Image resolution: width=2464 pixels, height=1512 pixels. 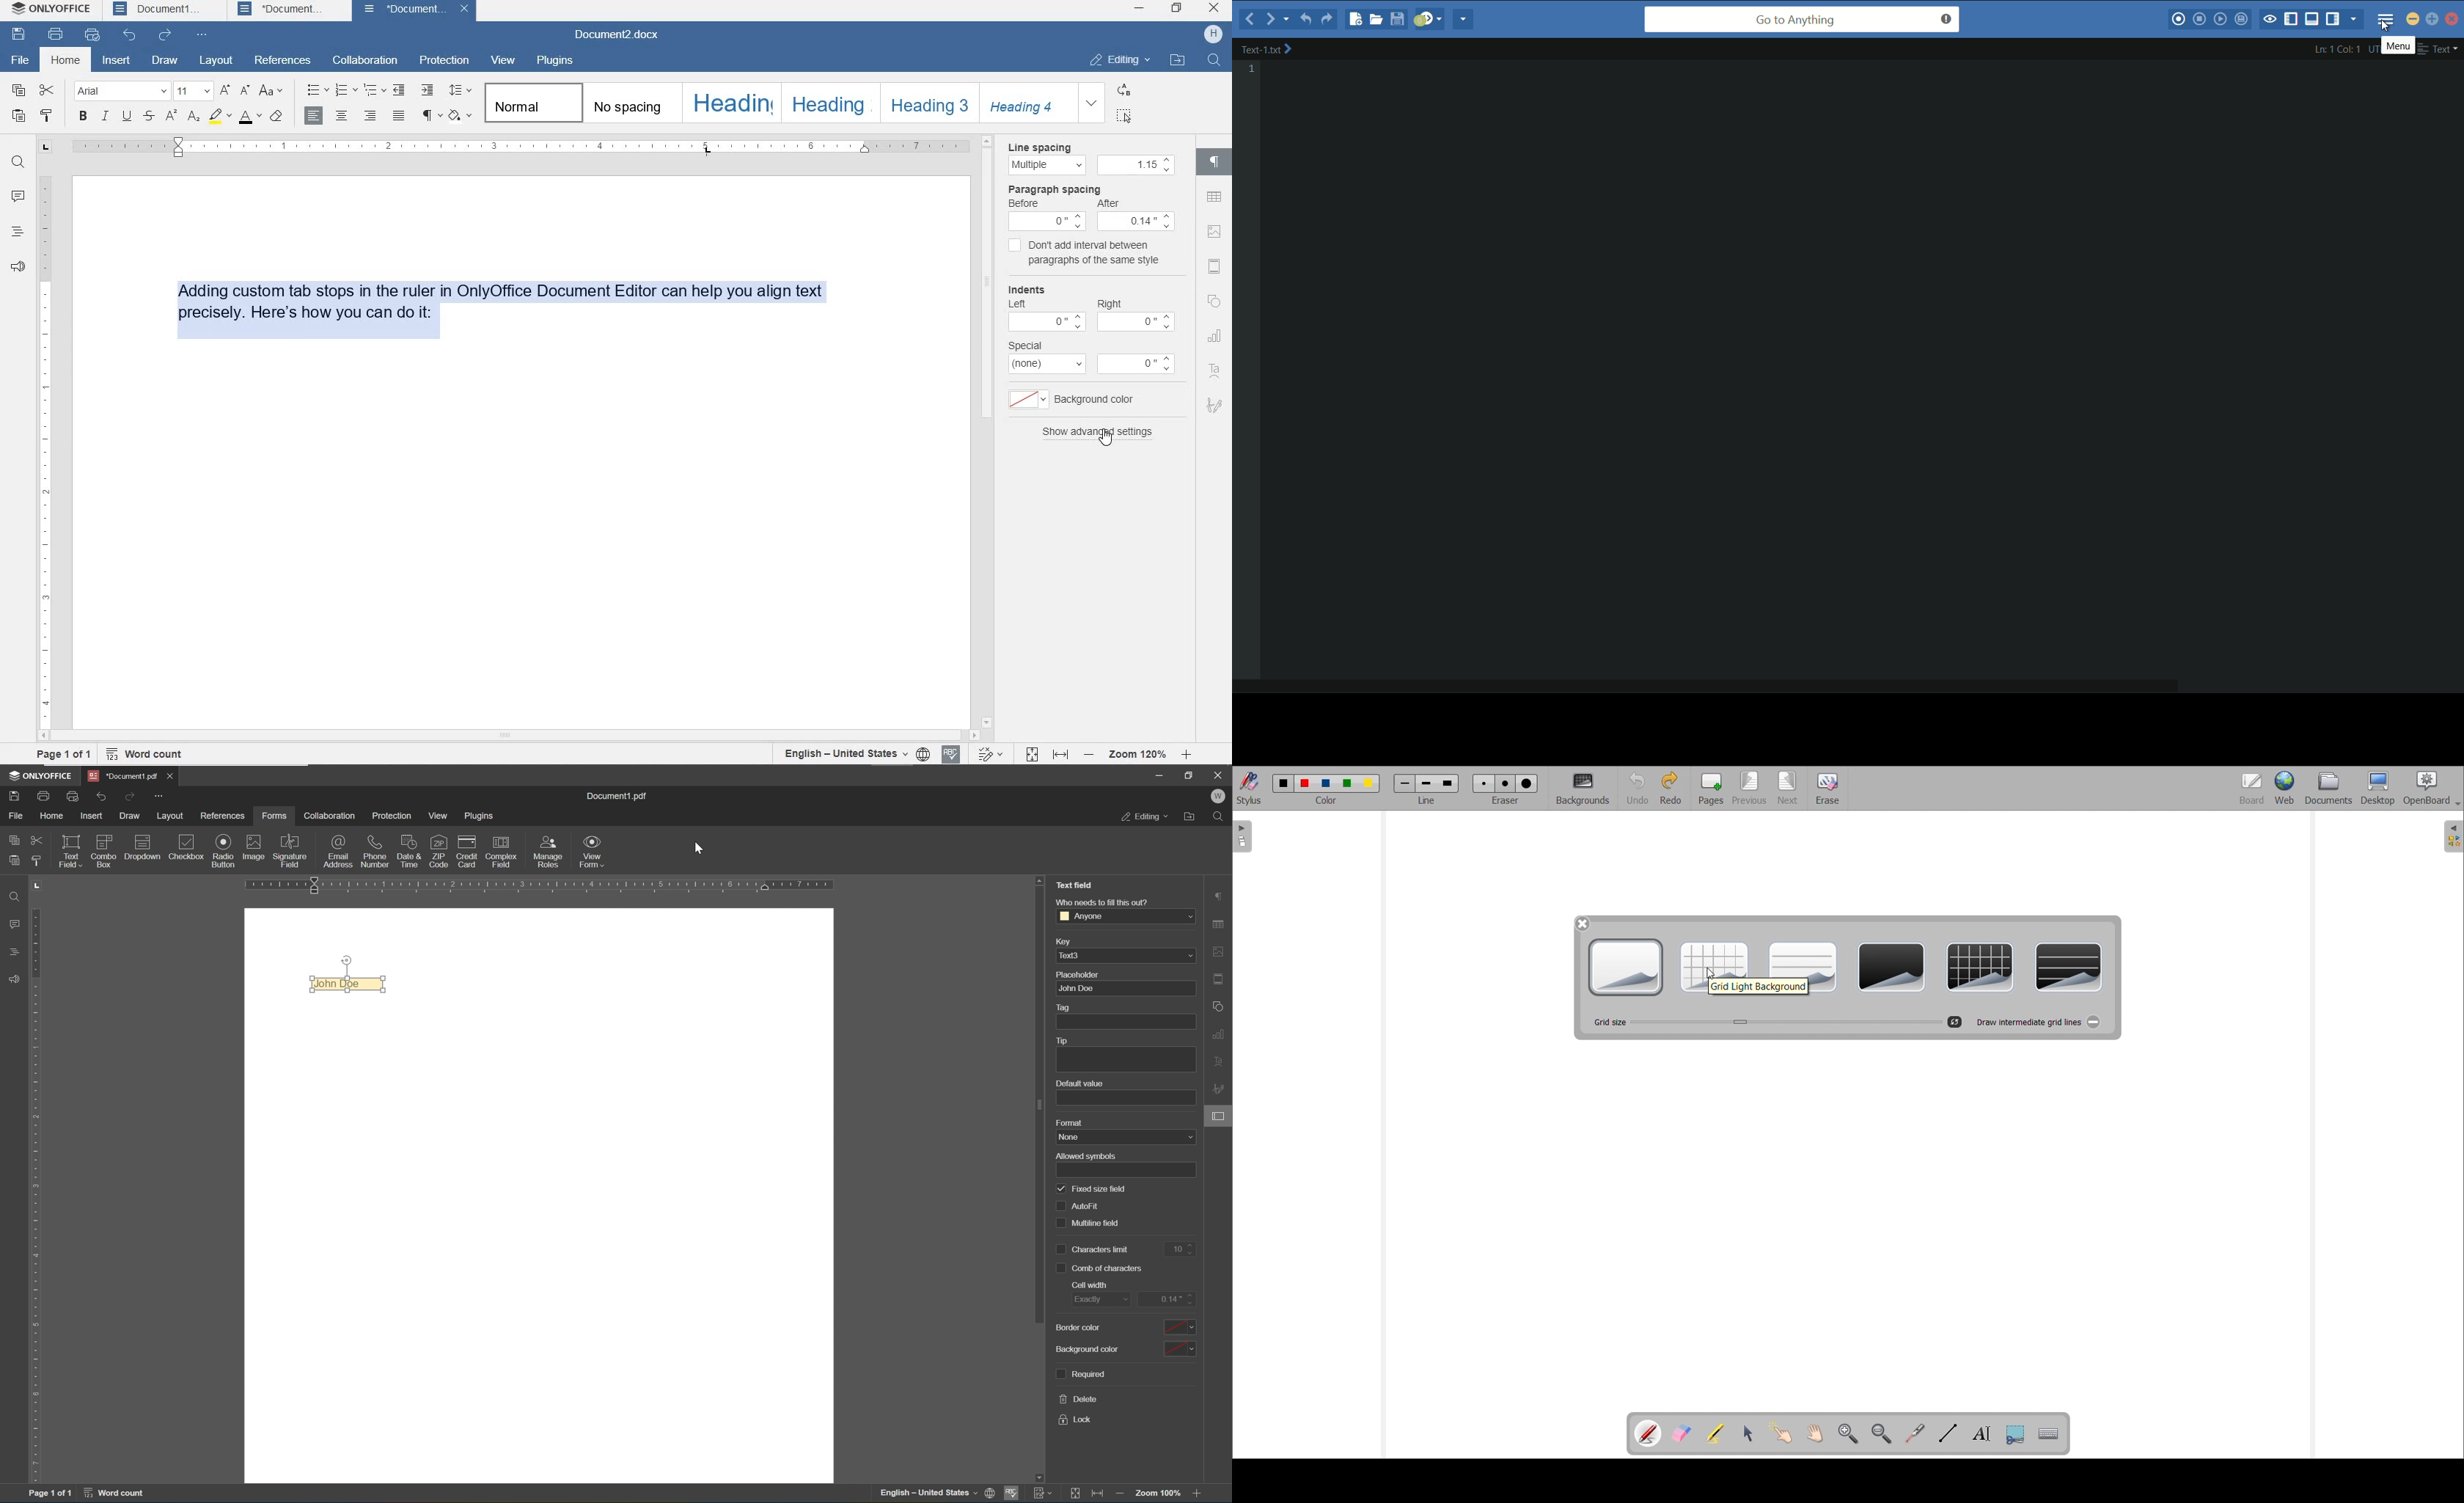 I want to click on clear style, so click(x=279, y=118).